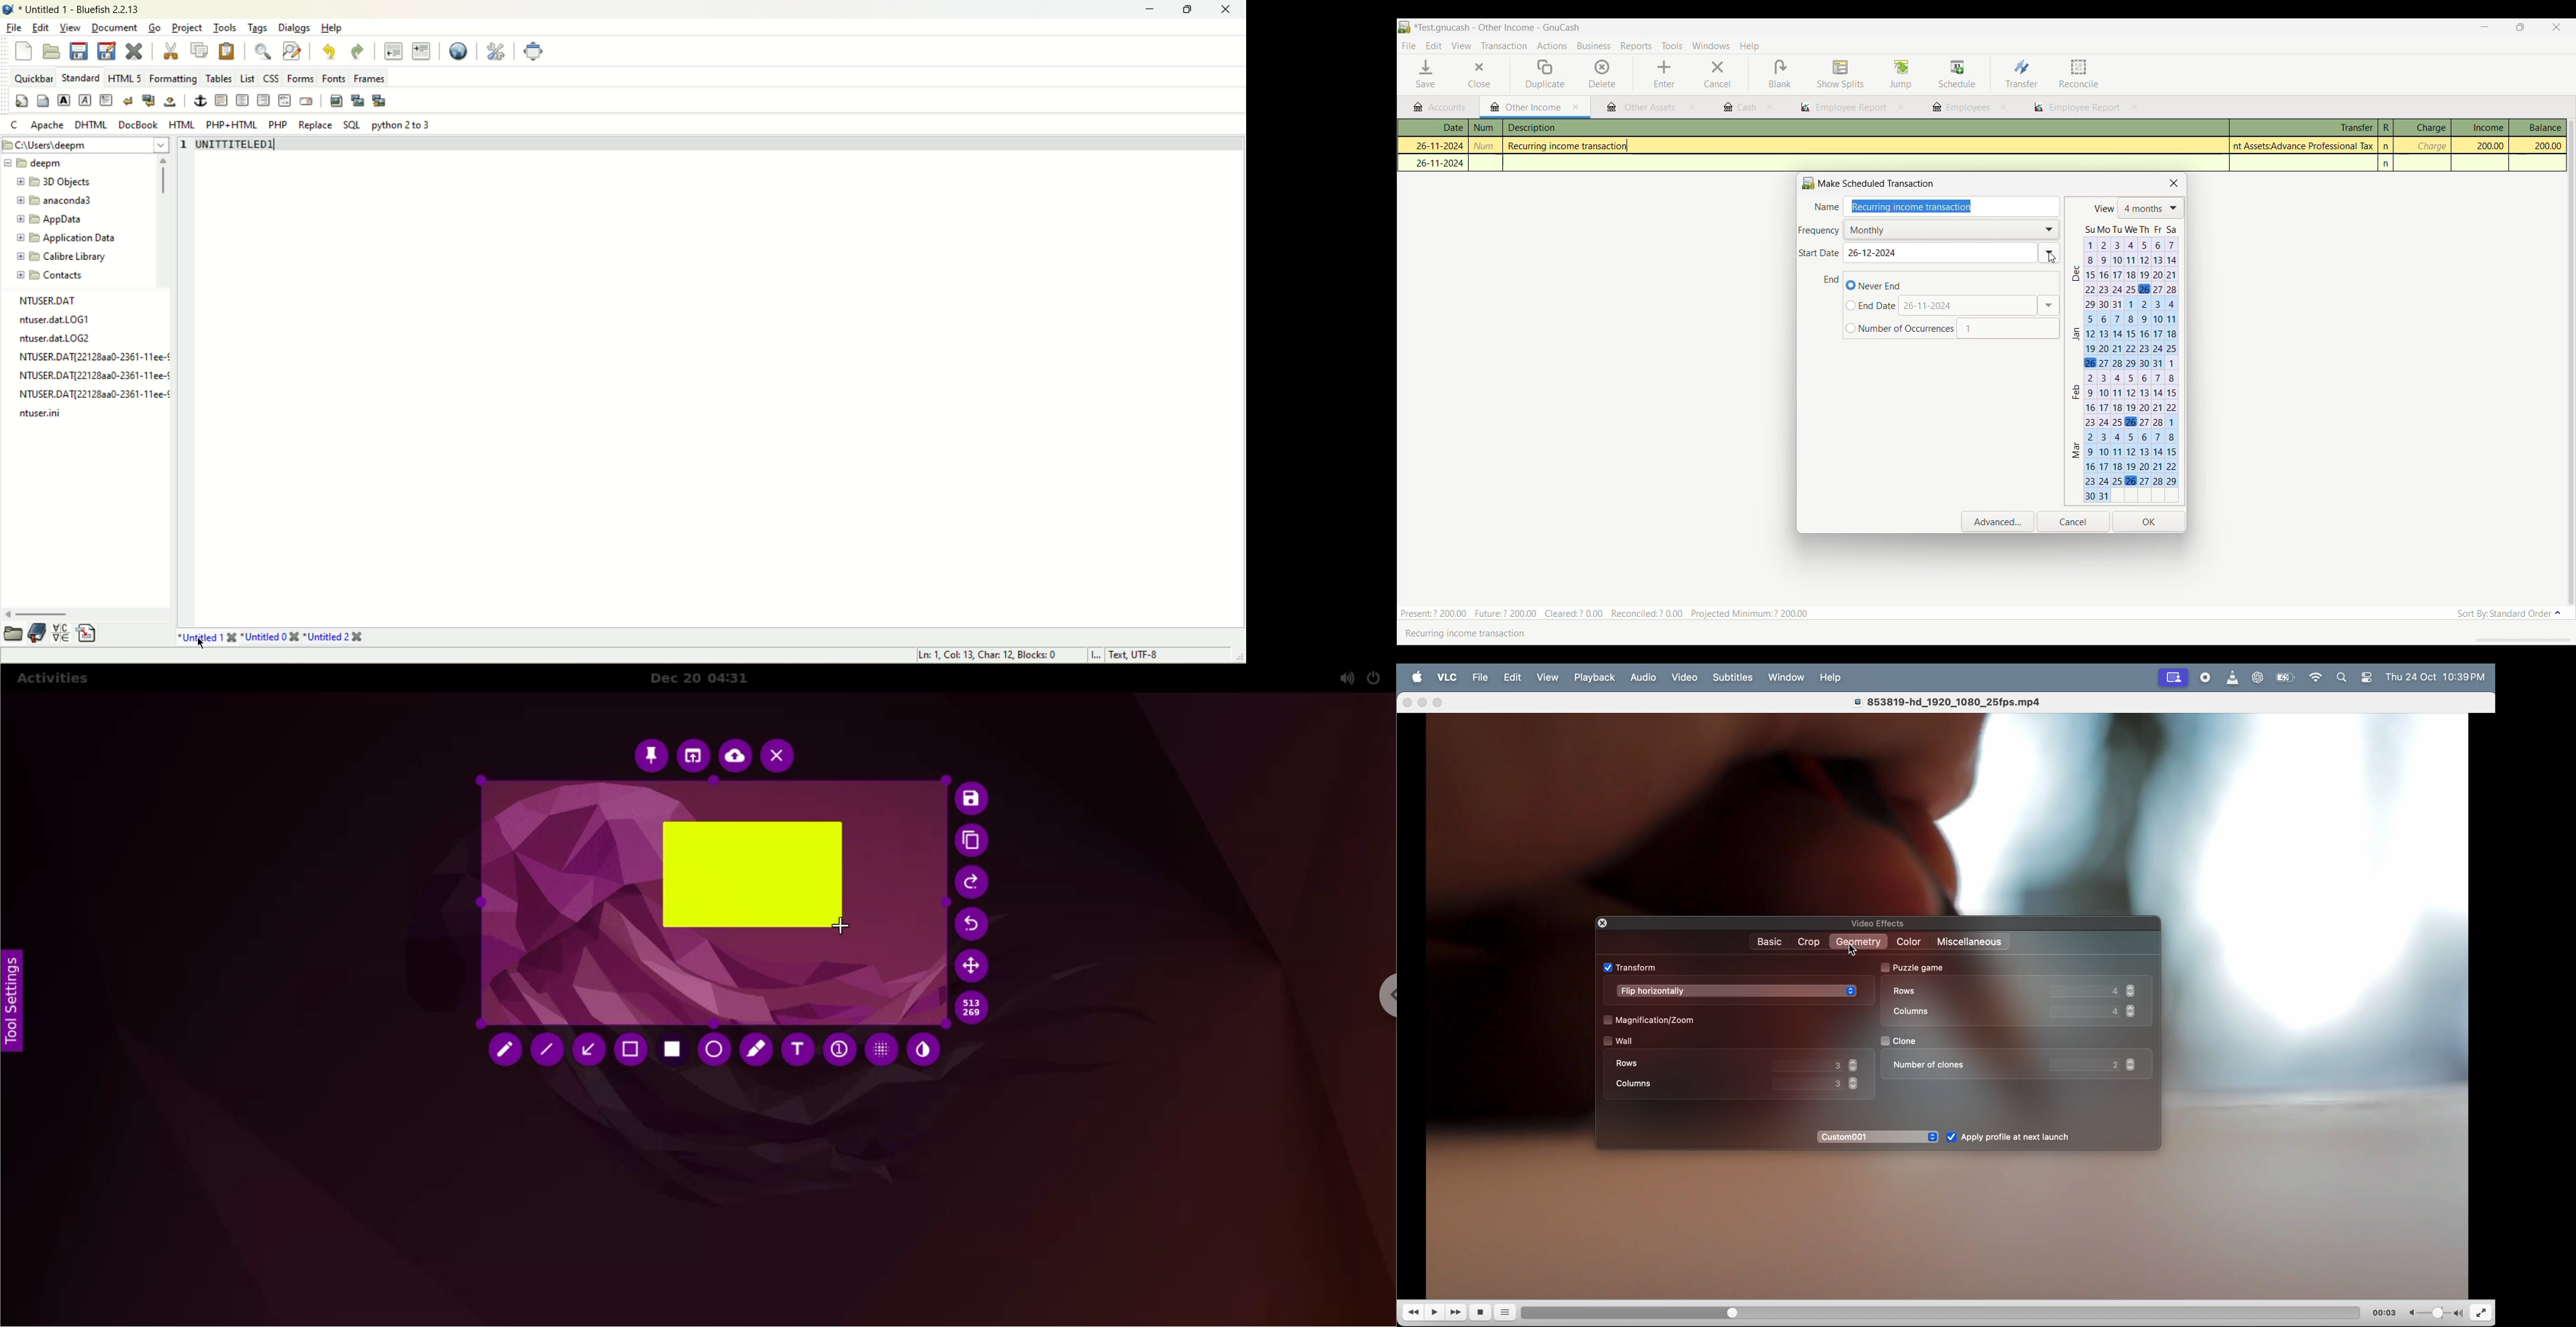 This screenshot has width=2576, height=1344. What do you see at coordinates (1826, 208) in the screenshot?
I see `Name` at bounding box center [1826, 208].